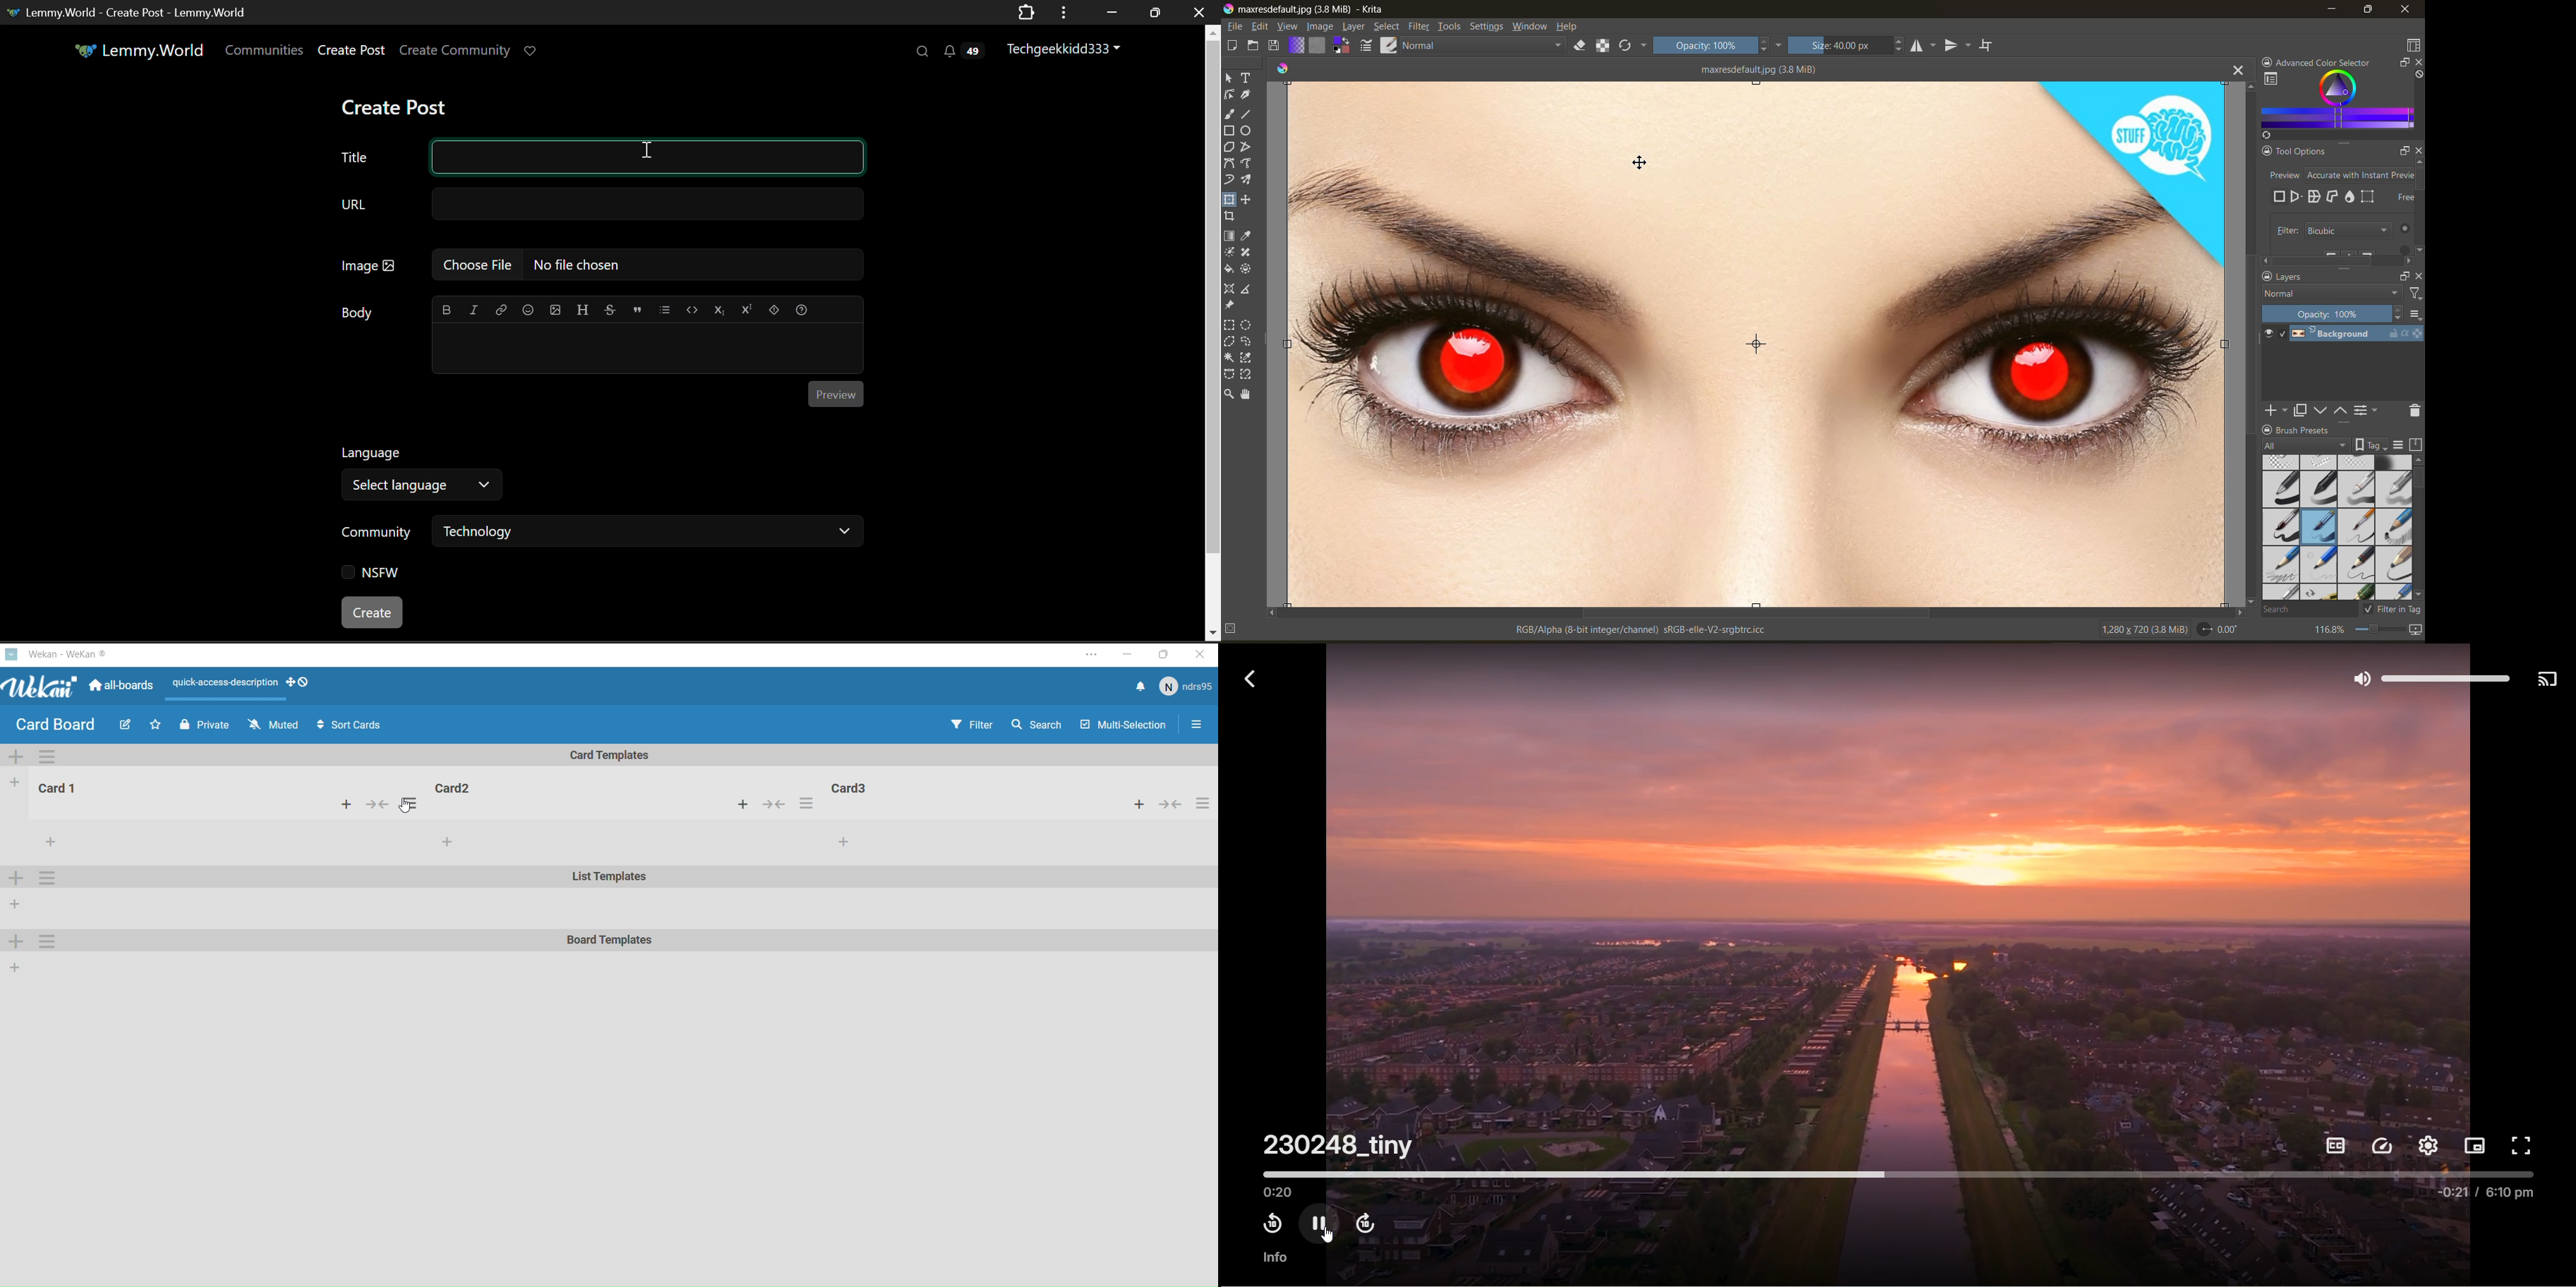 This screenshot has height=1288, width=2576. What do you see at coordinates (1750, 612) in the screenshot?
I see `horizontal scroll bar` at bounding box center [1750, 612].